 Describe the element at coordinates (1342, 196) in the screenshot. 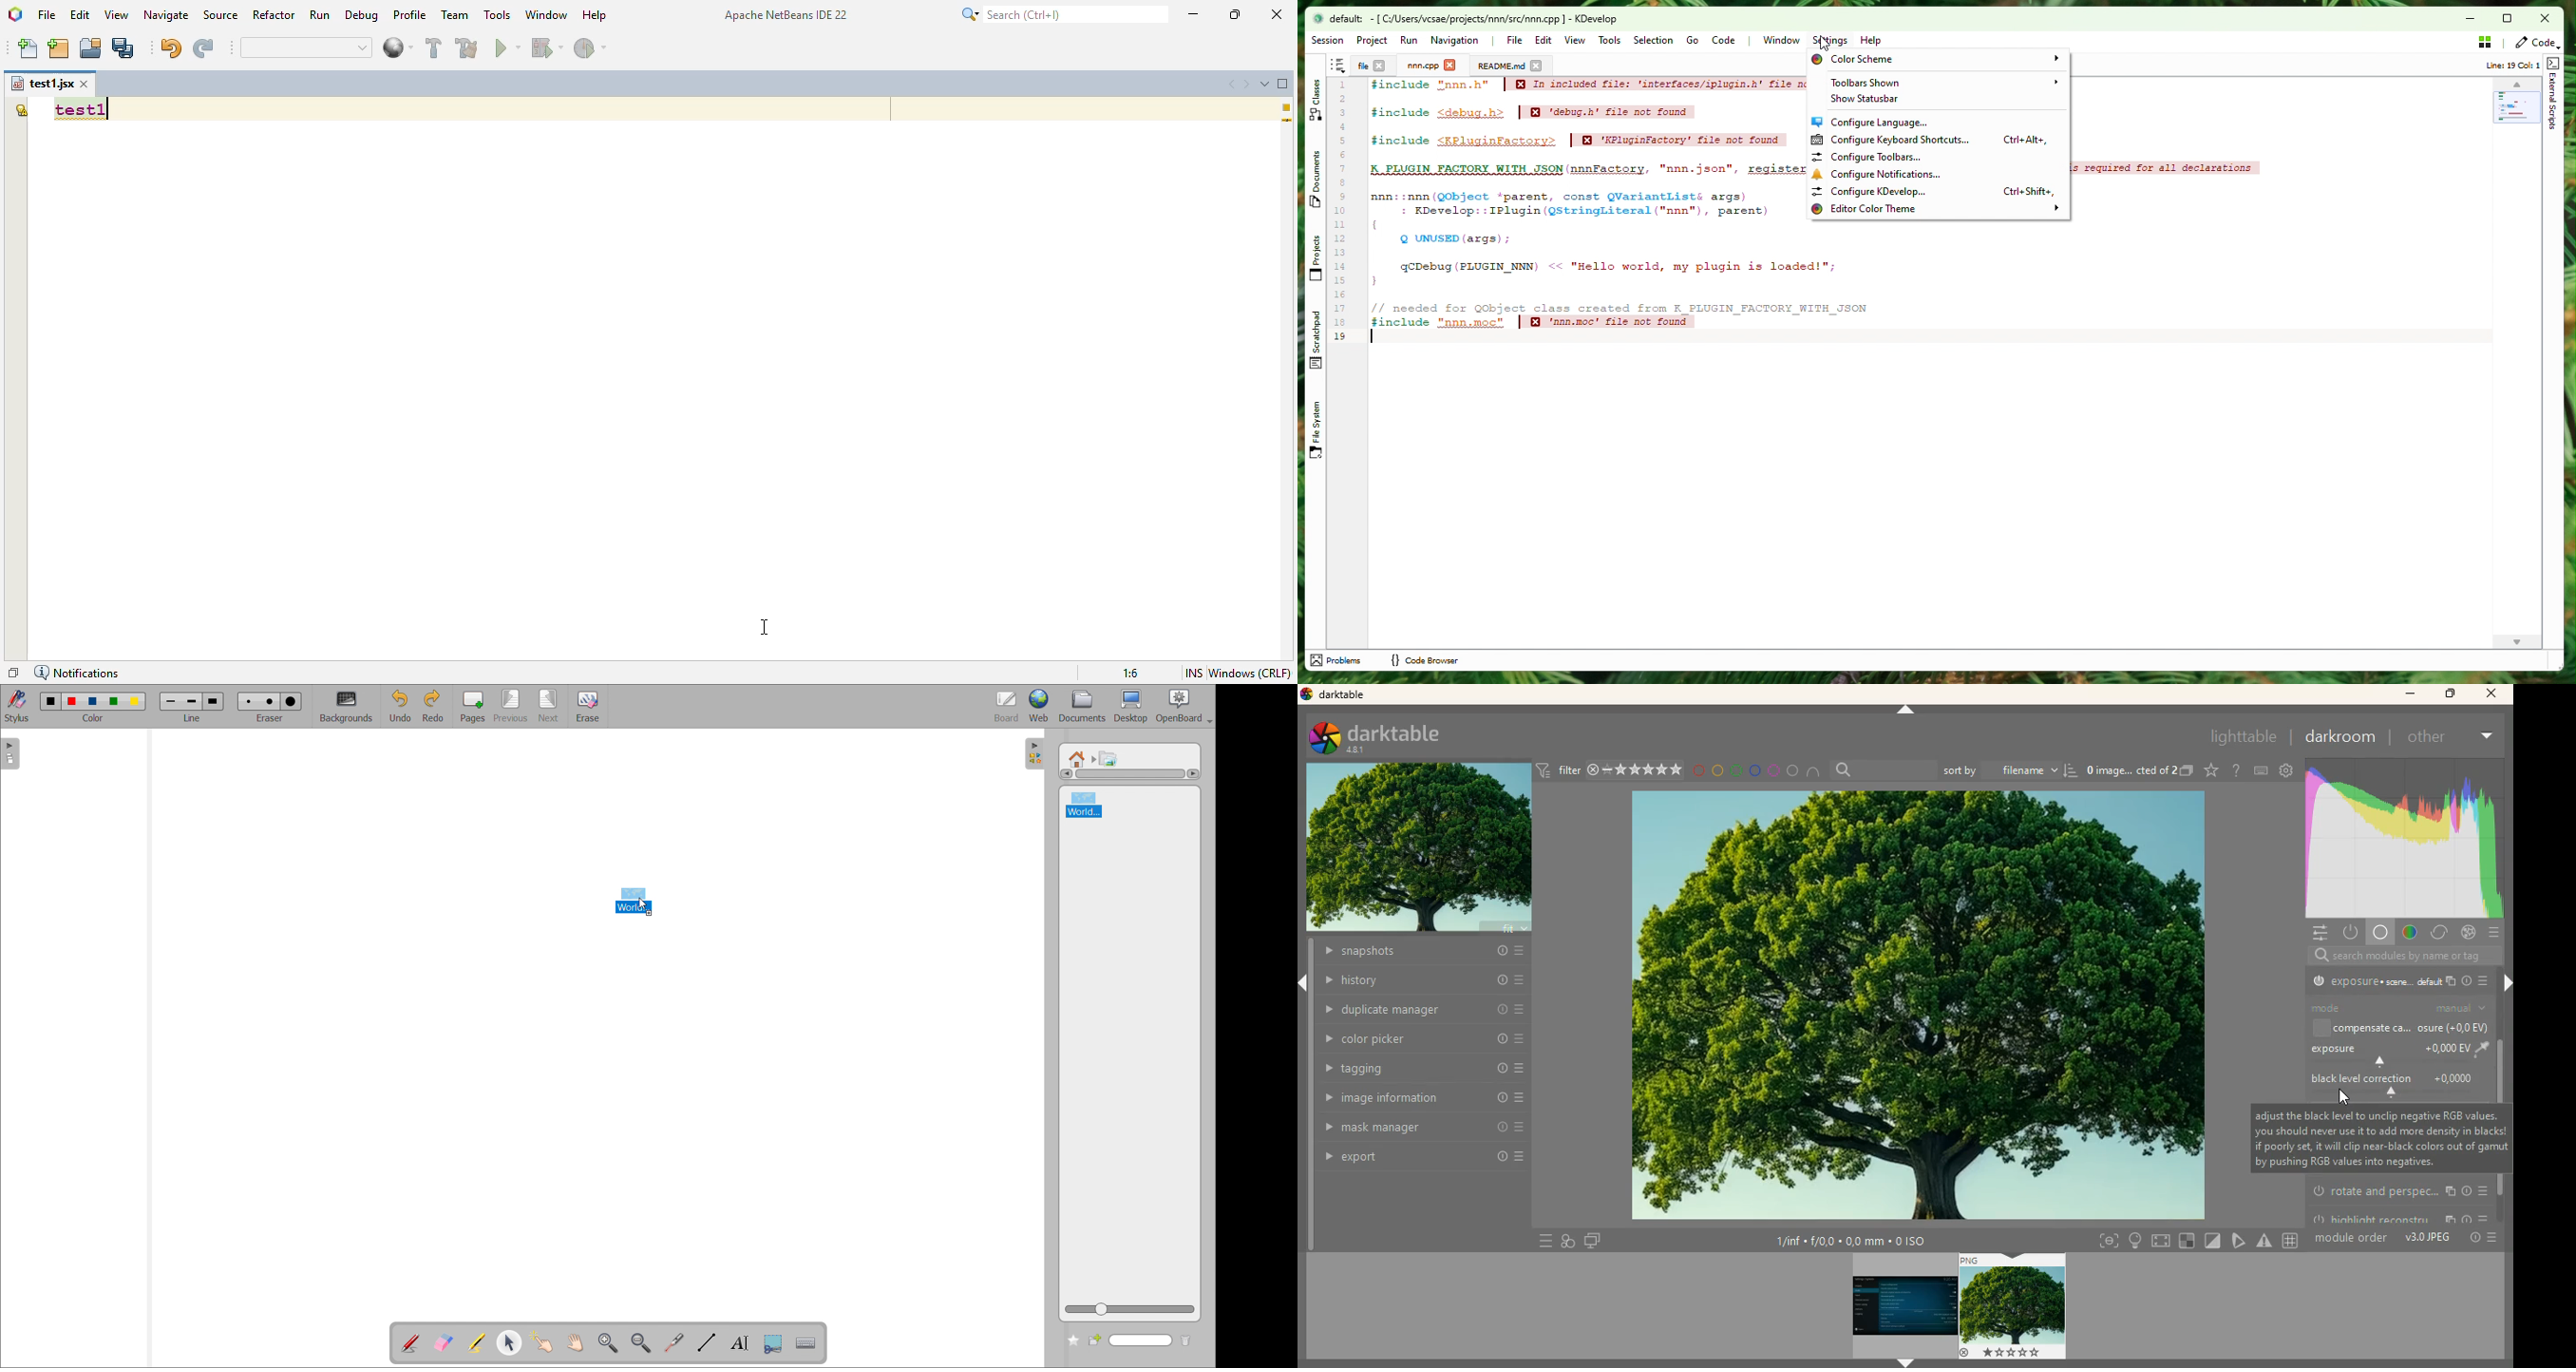

I see `9` at that location.